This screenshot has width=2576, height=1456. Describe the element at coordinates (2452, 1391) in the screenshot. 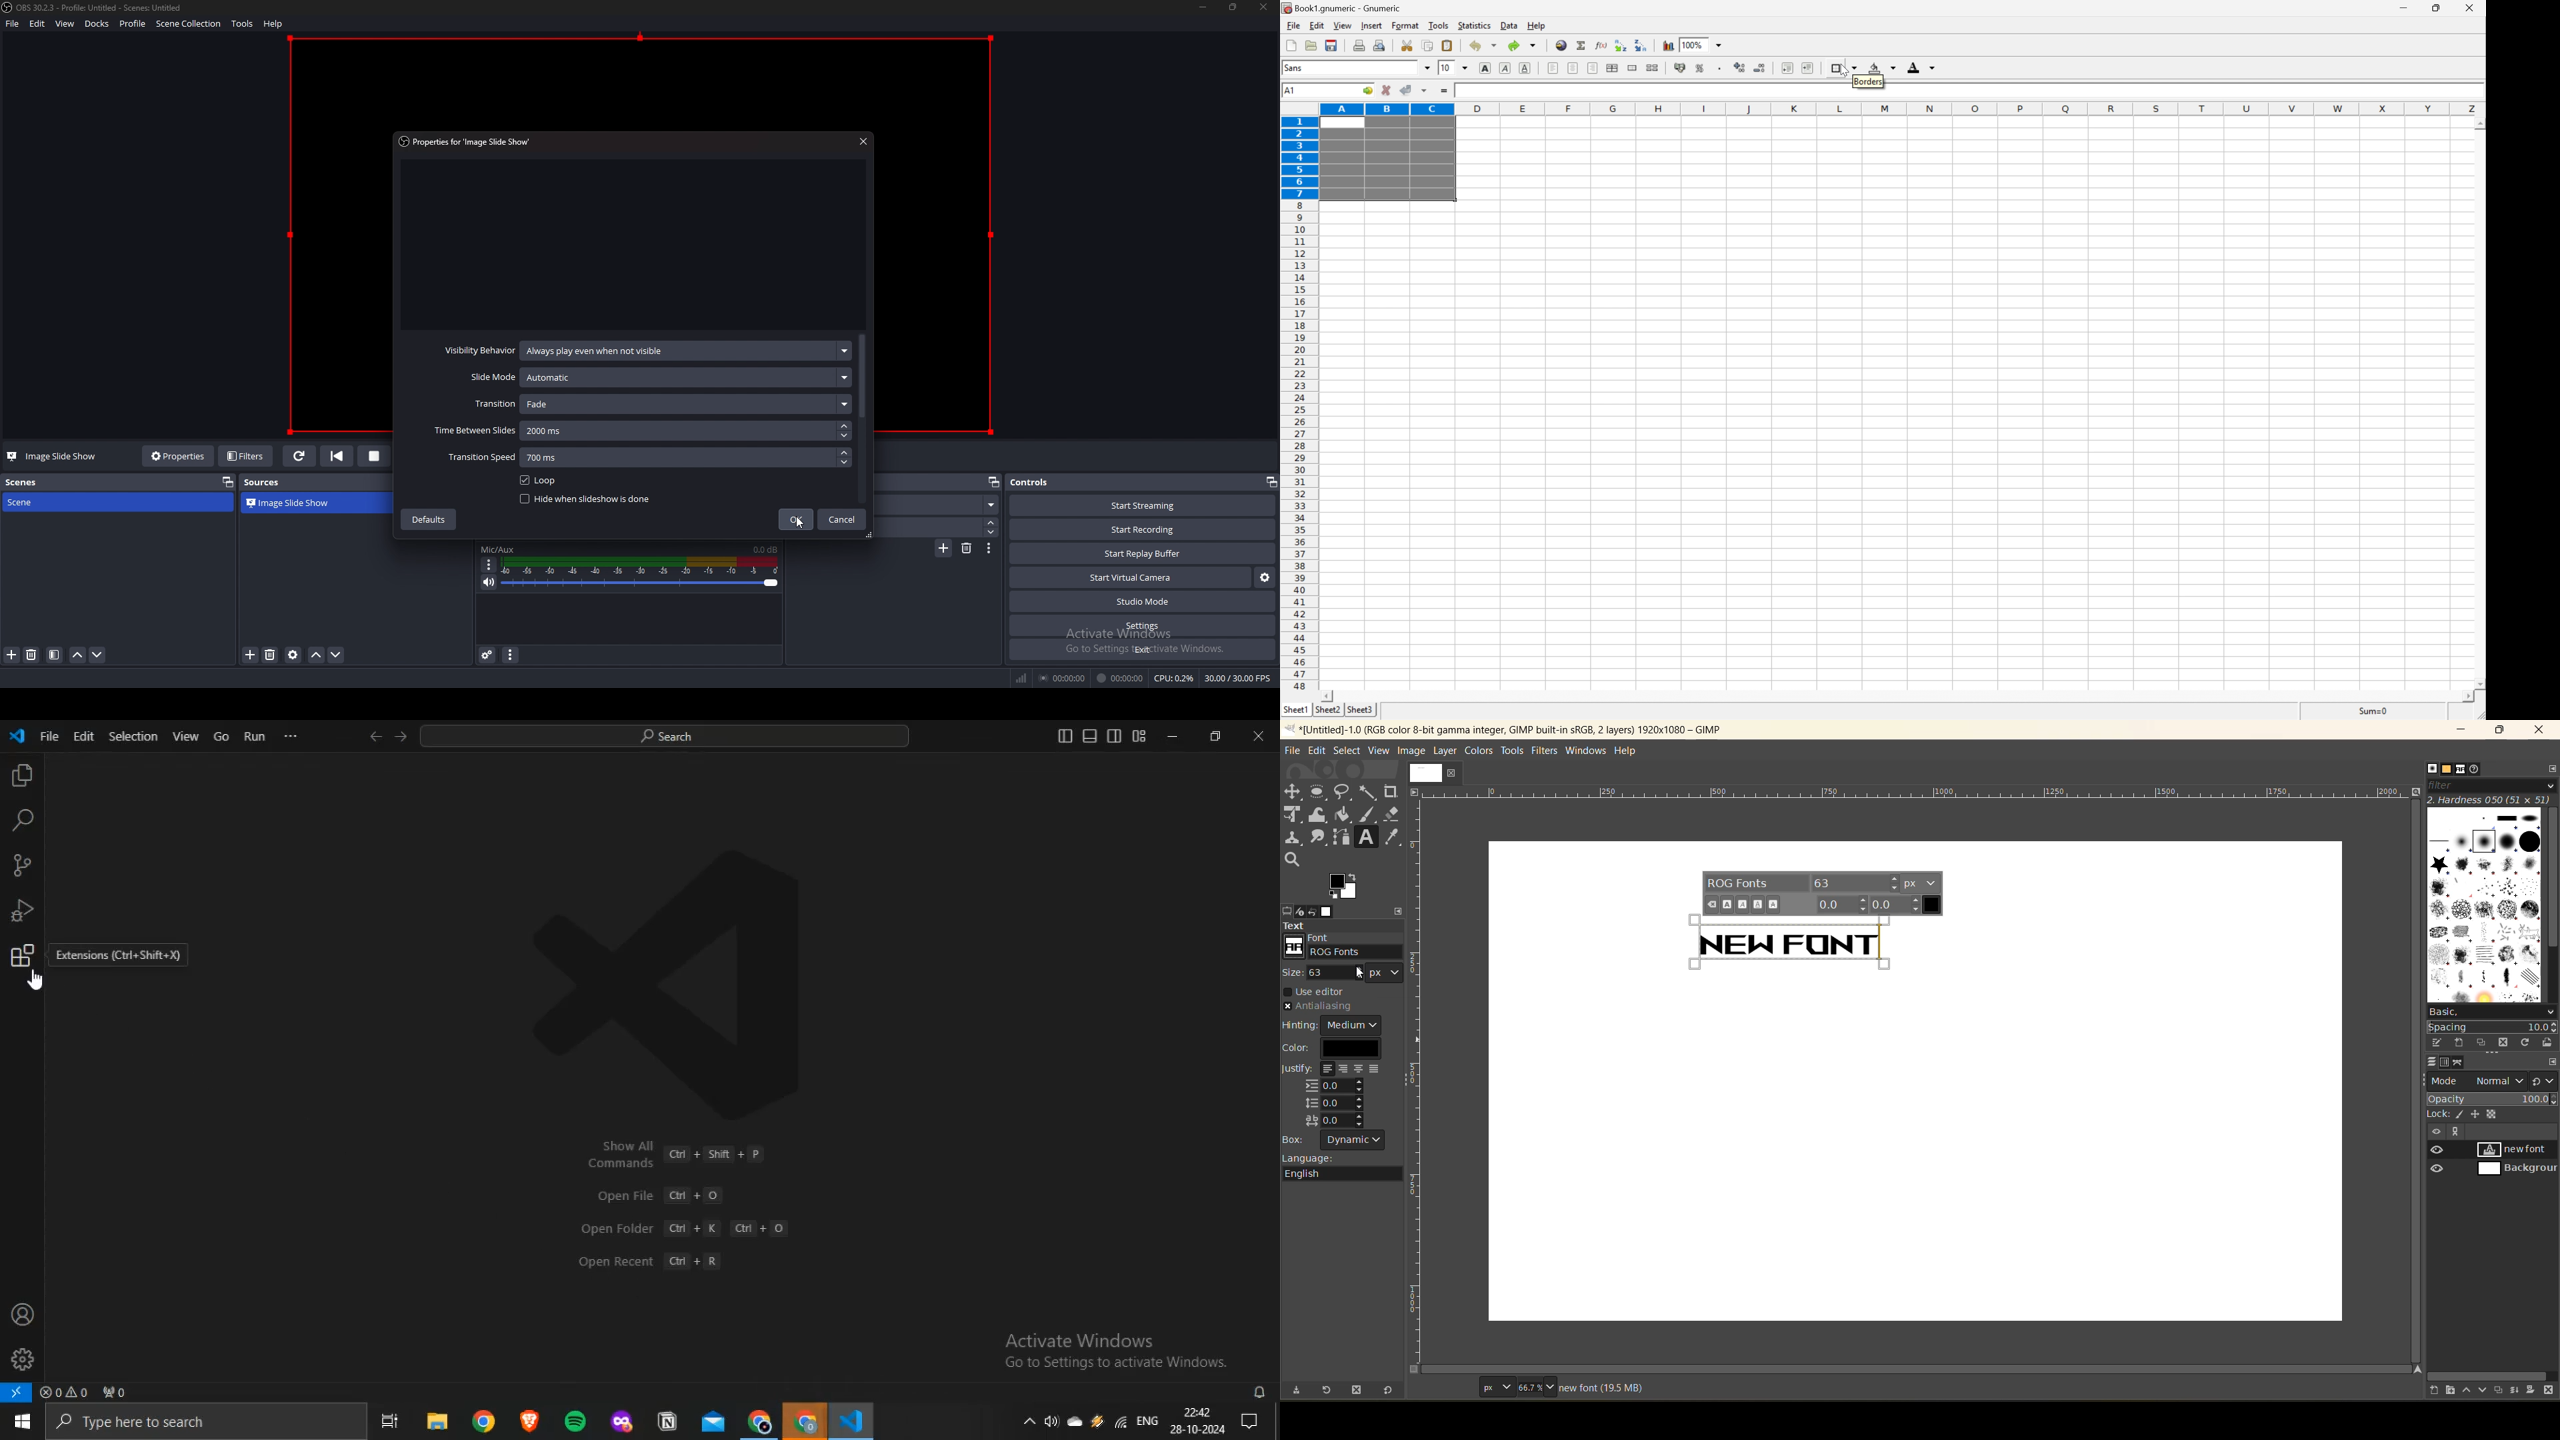

I see `create a new layer group` at that location.